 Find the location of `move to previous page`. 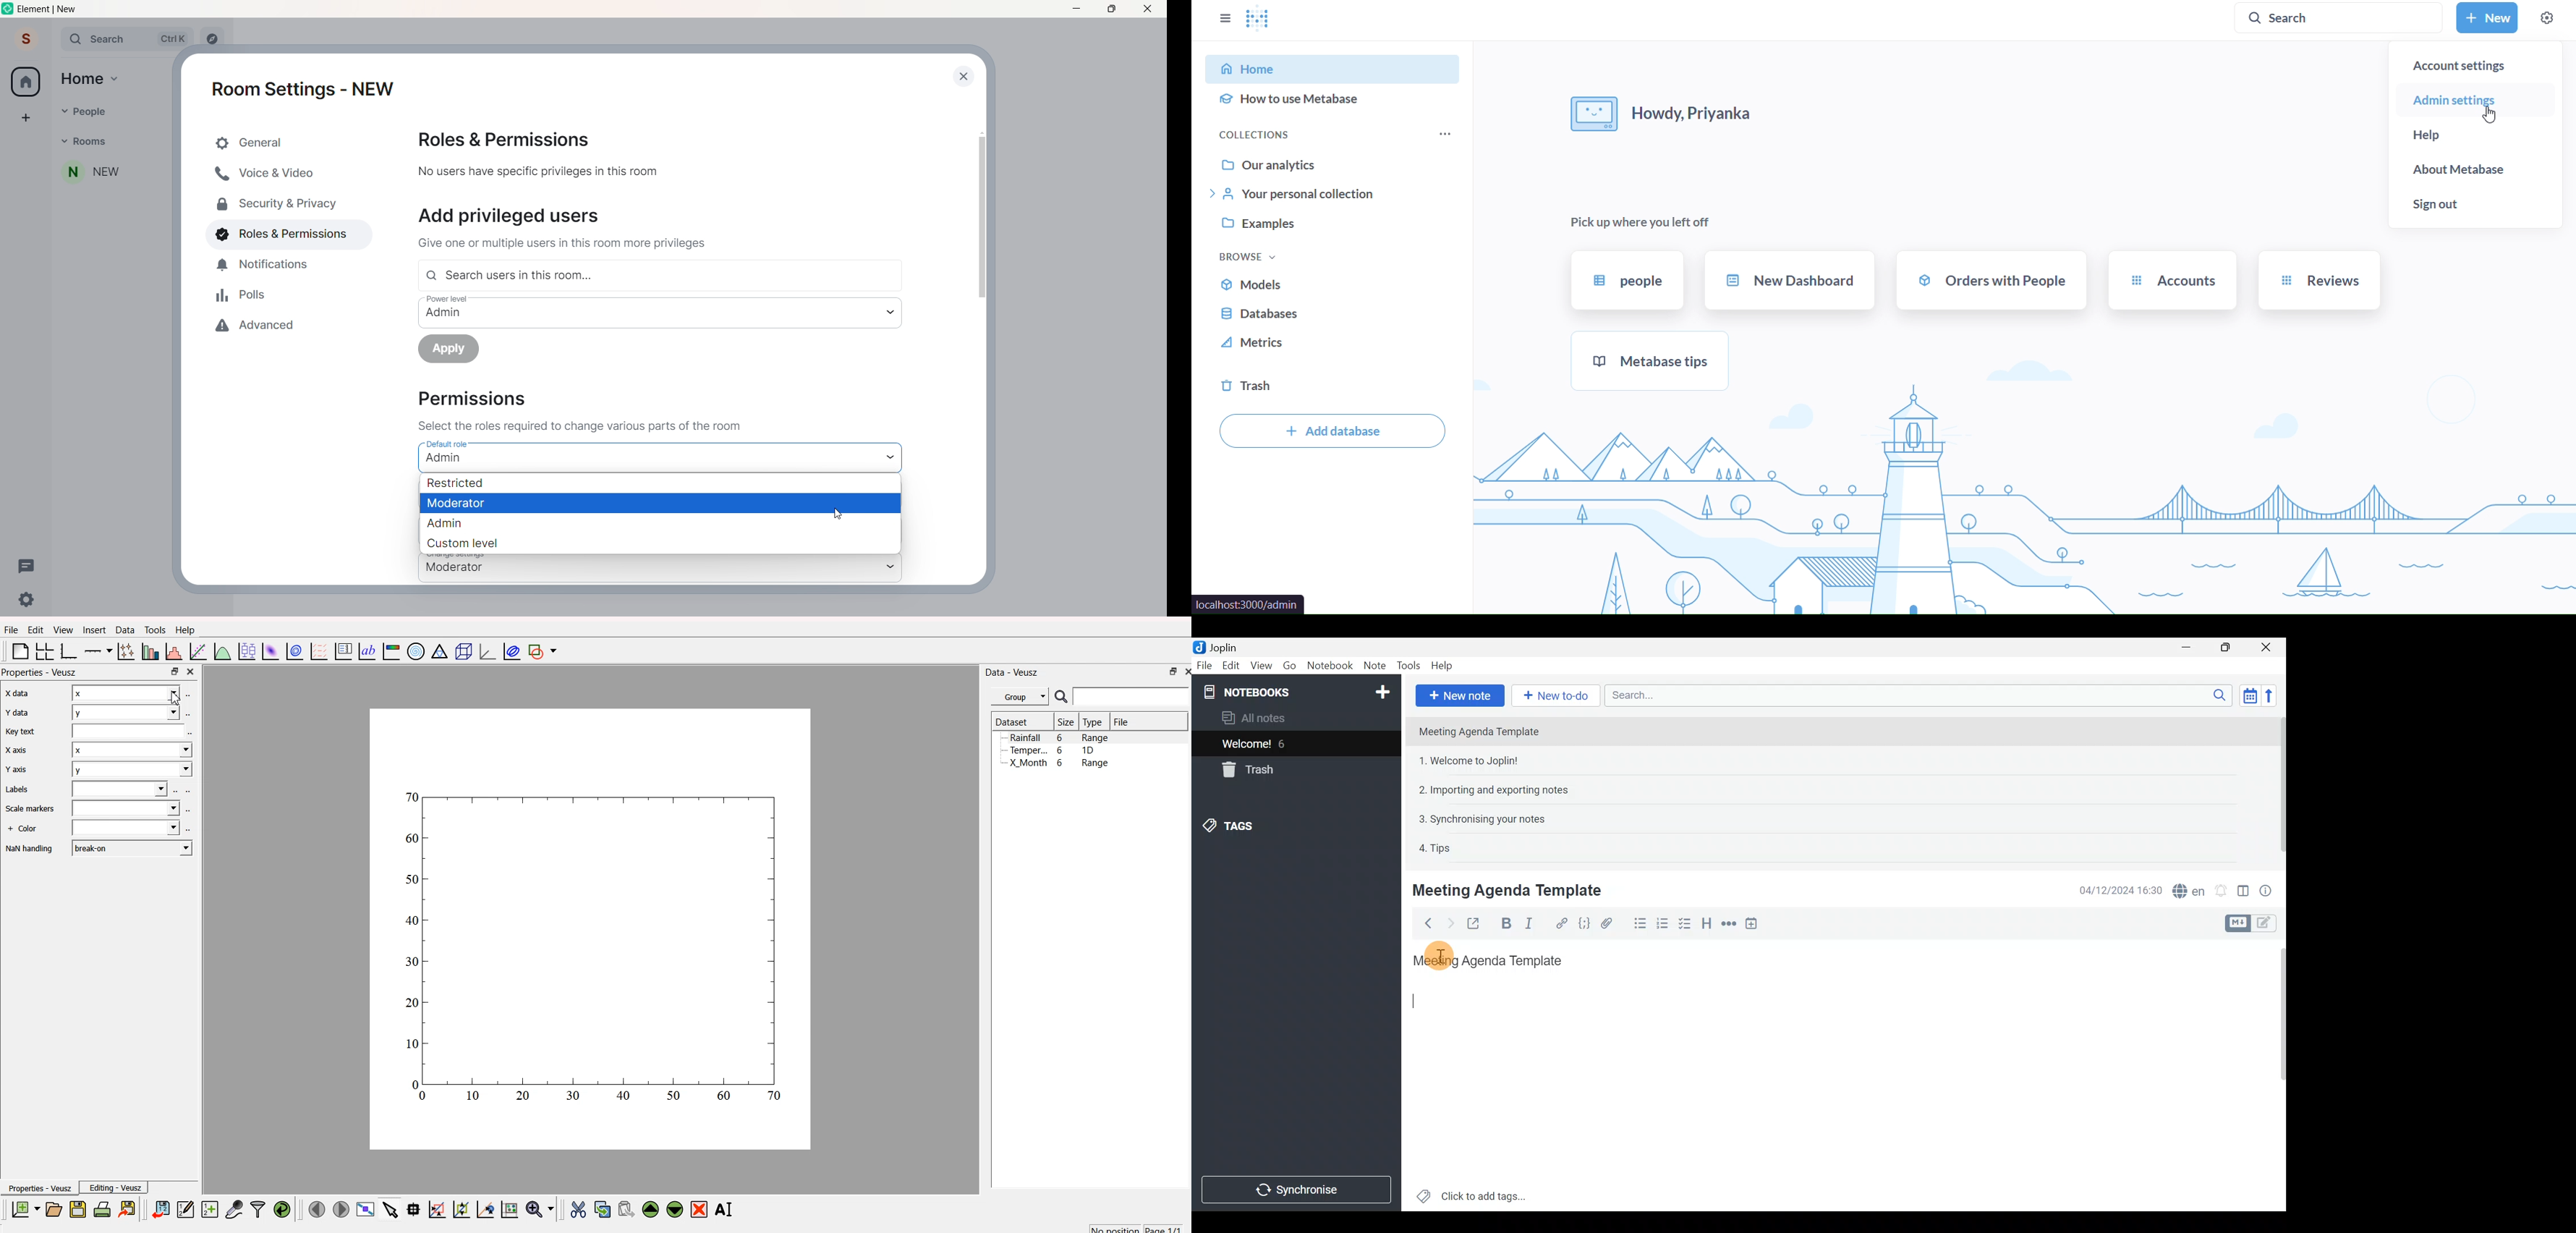

move to previous page is located at coordinates (317, 1208).